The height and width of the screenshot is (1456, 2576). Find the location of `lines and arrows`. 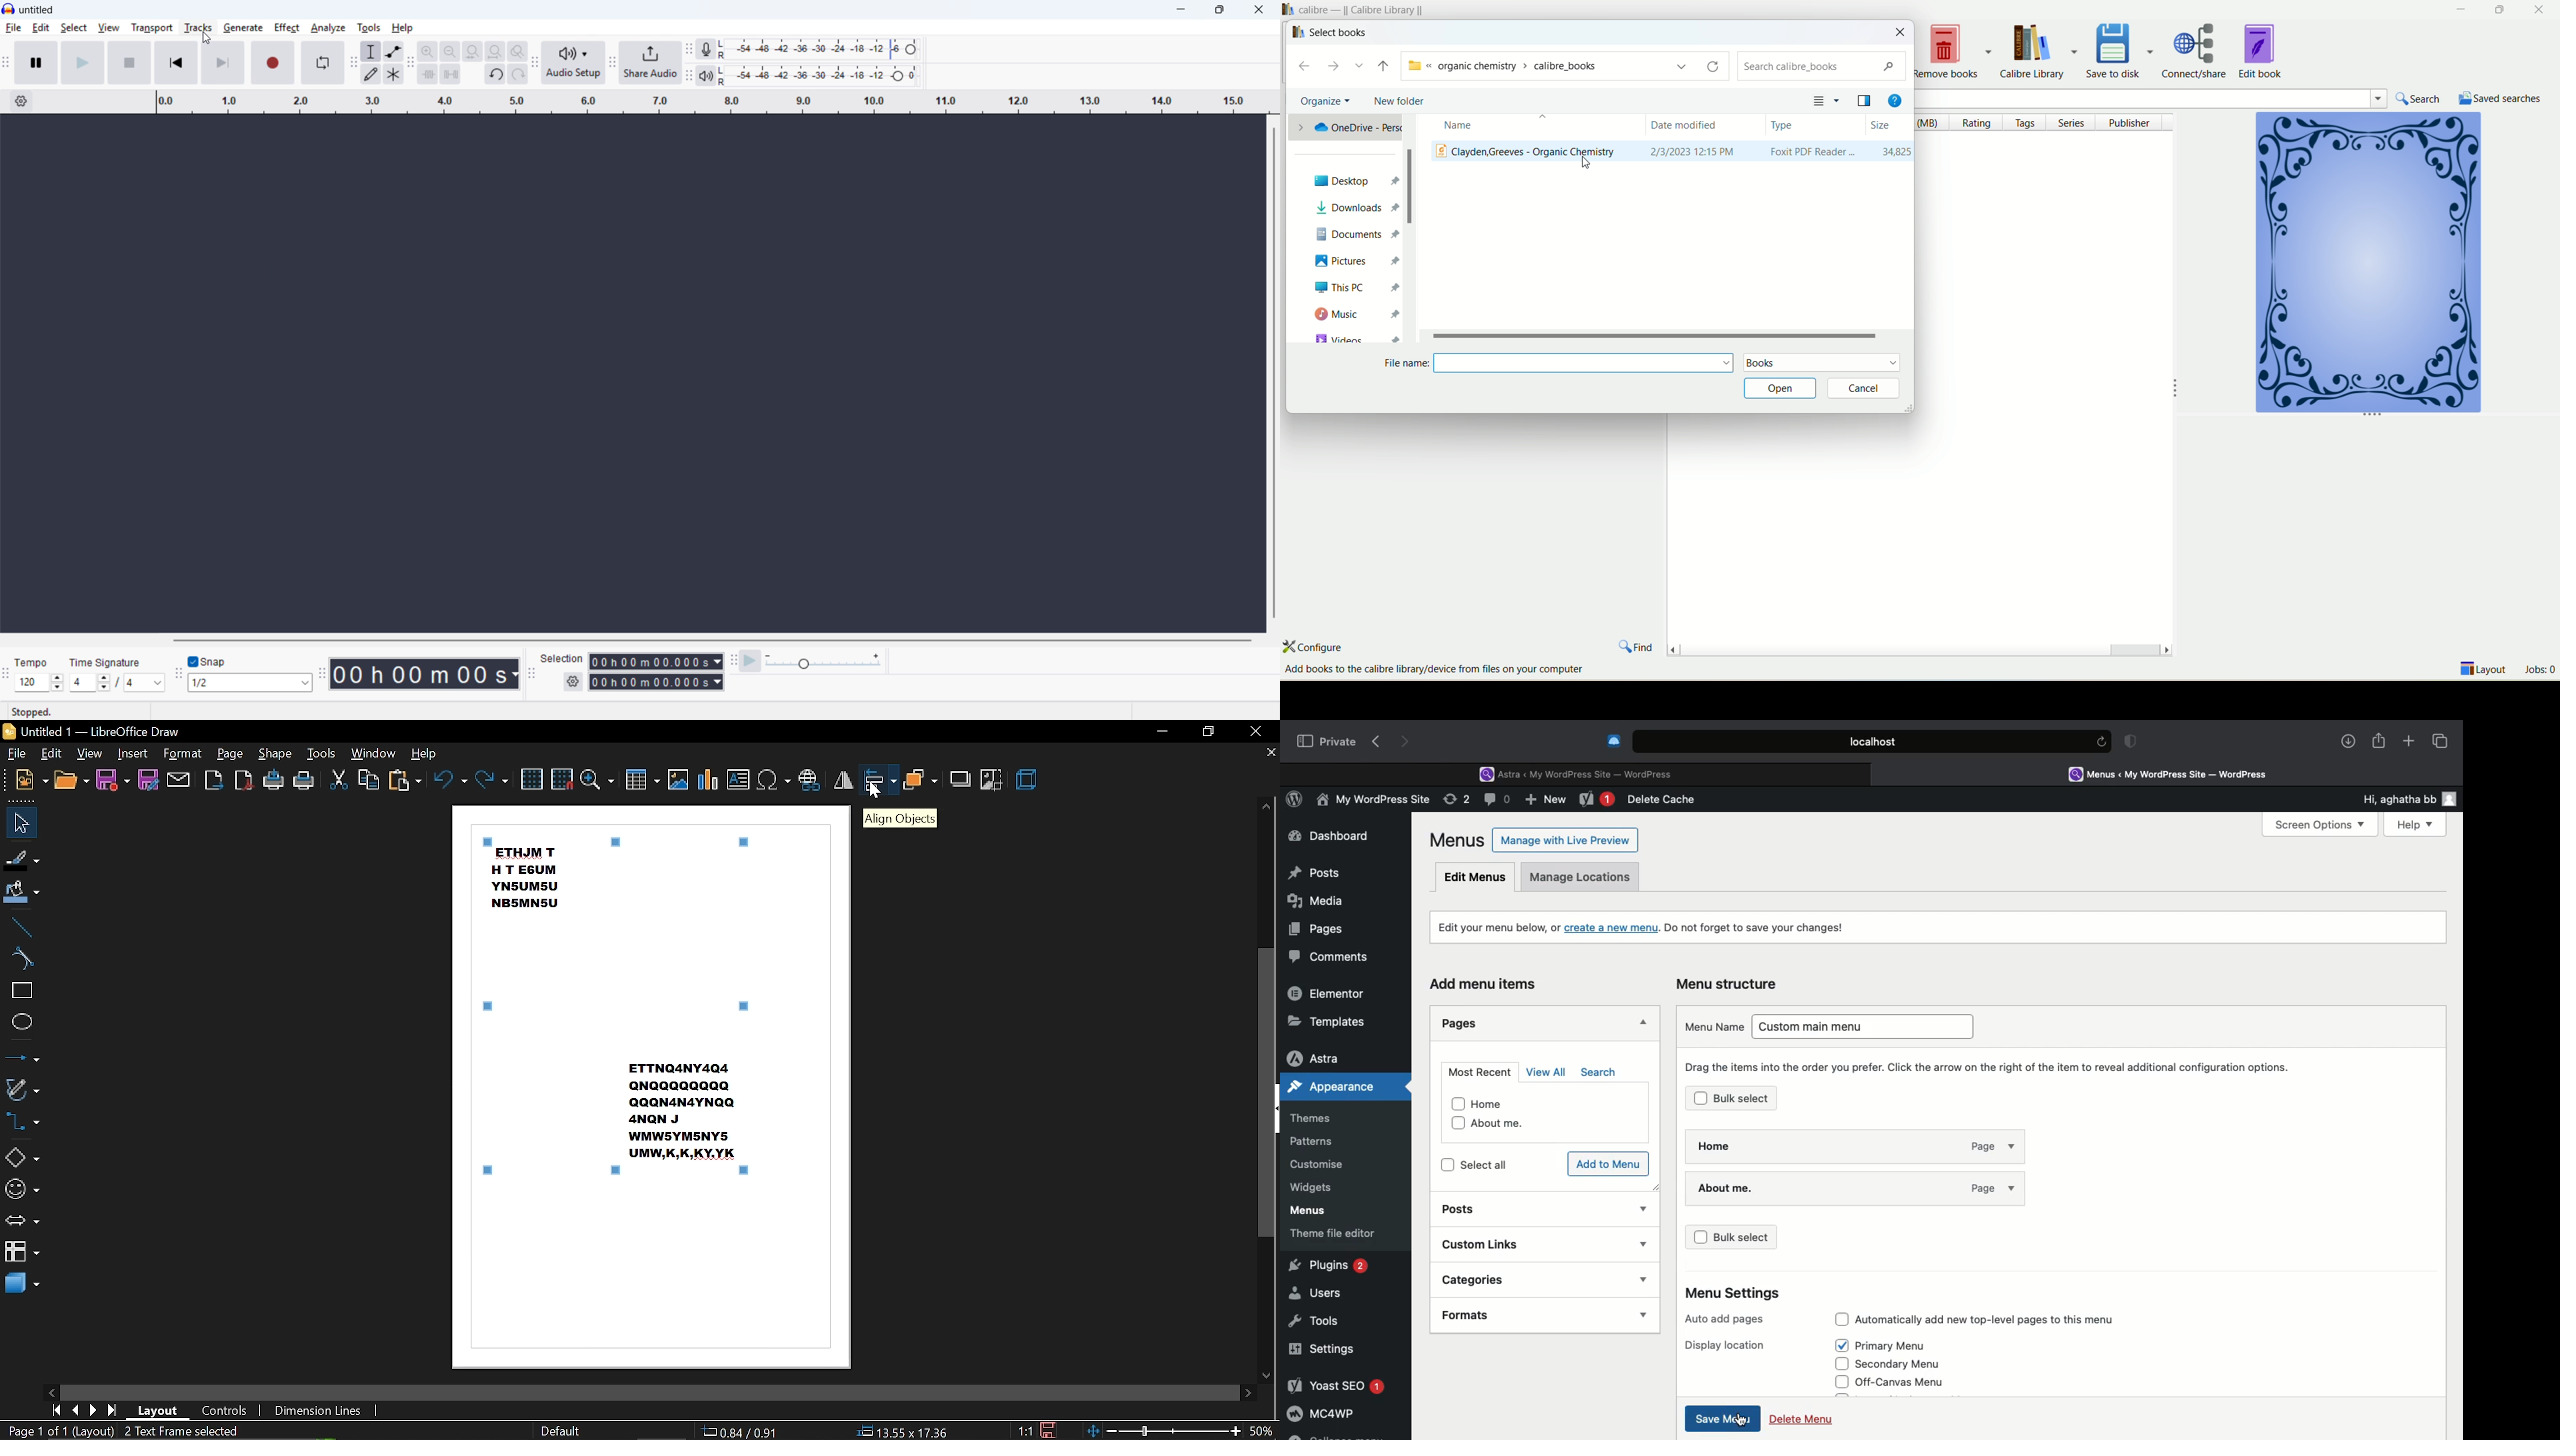

lines and arrows is located at coordinates (22, 1054).